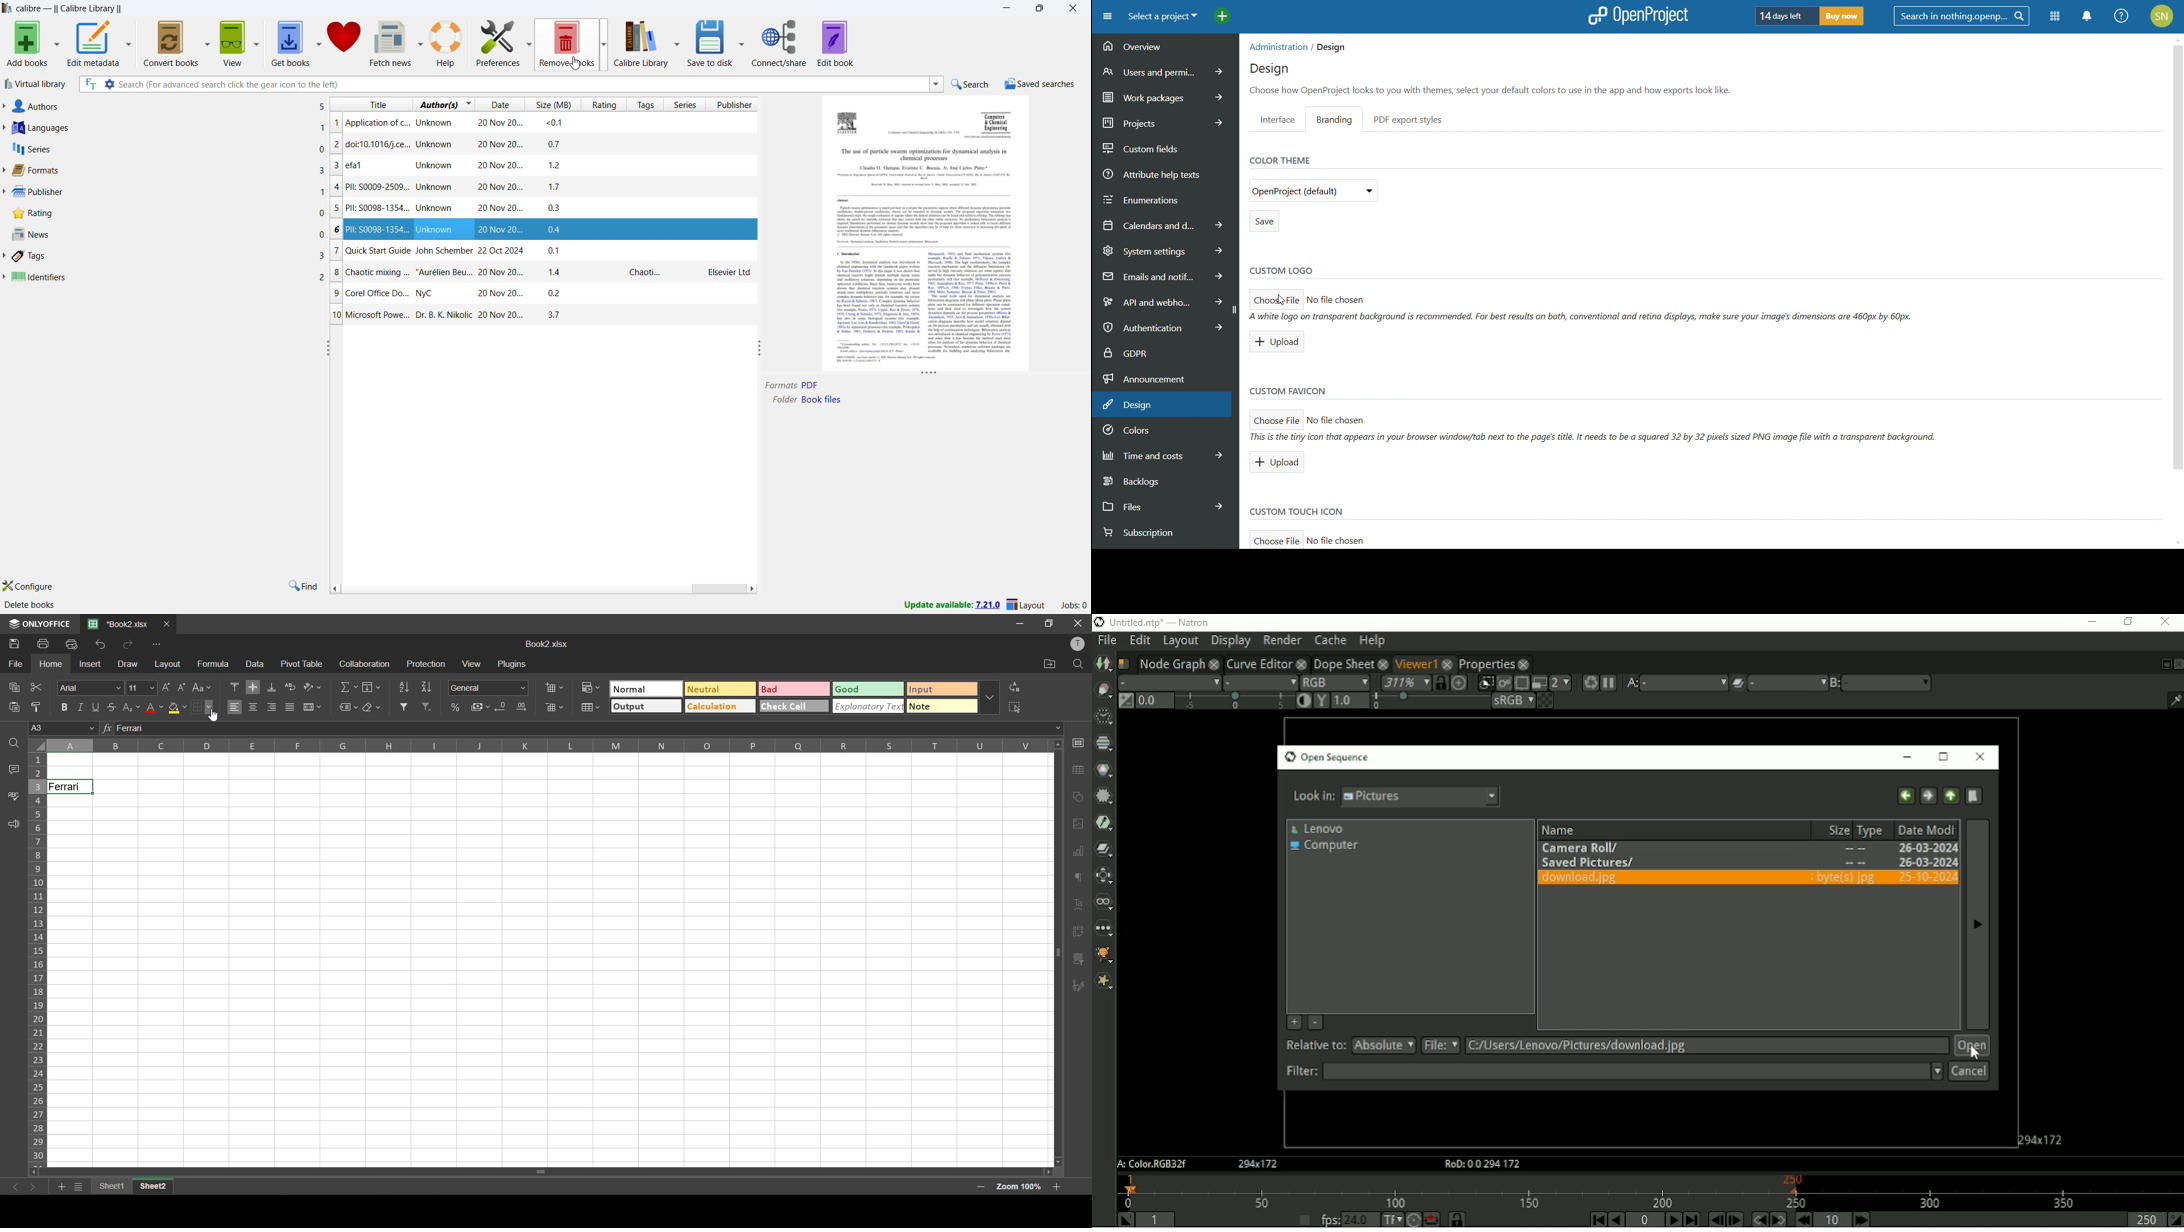  I want to click on Update available:, so click(939, 605).